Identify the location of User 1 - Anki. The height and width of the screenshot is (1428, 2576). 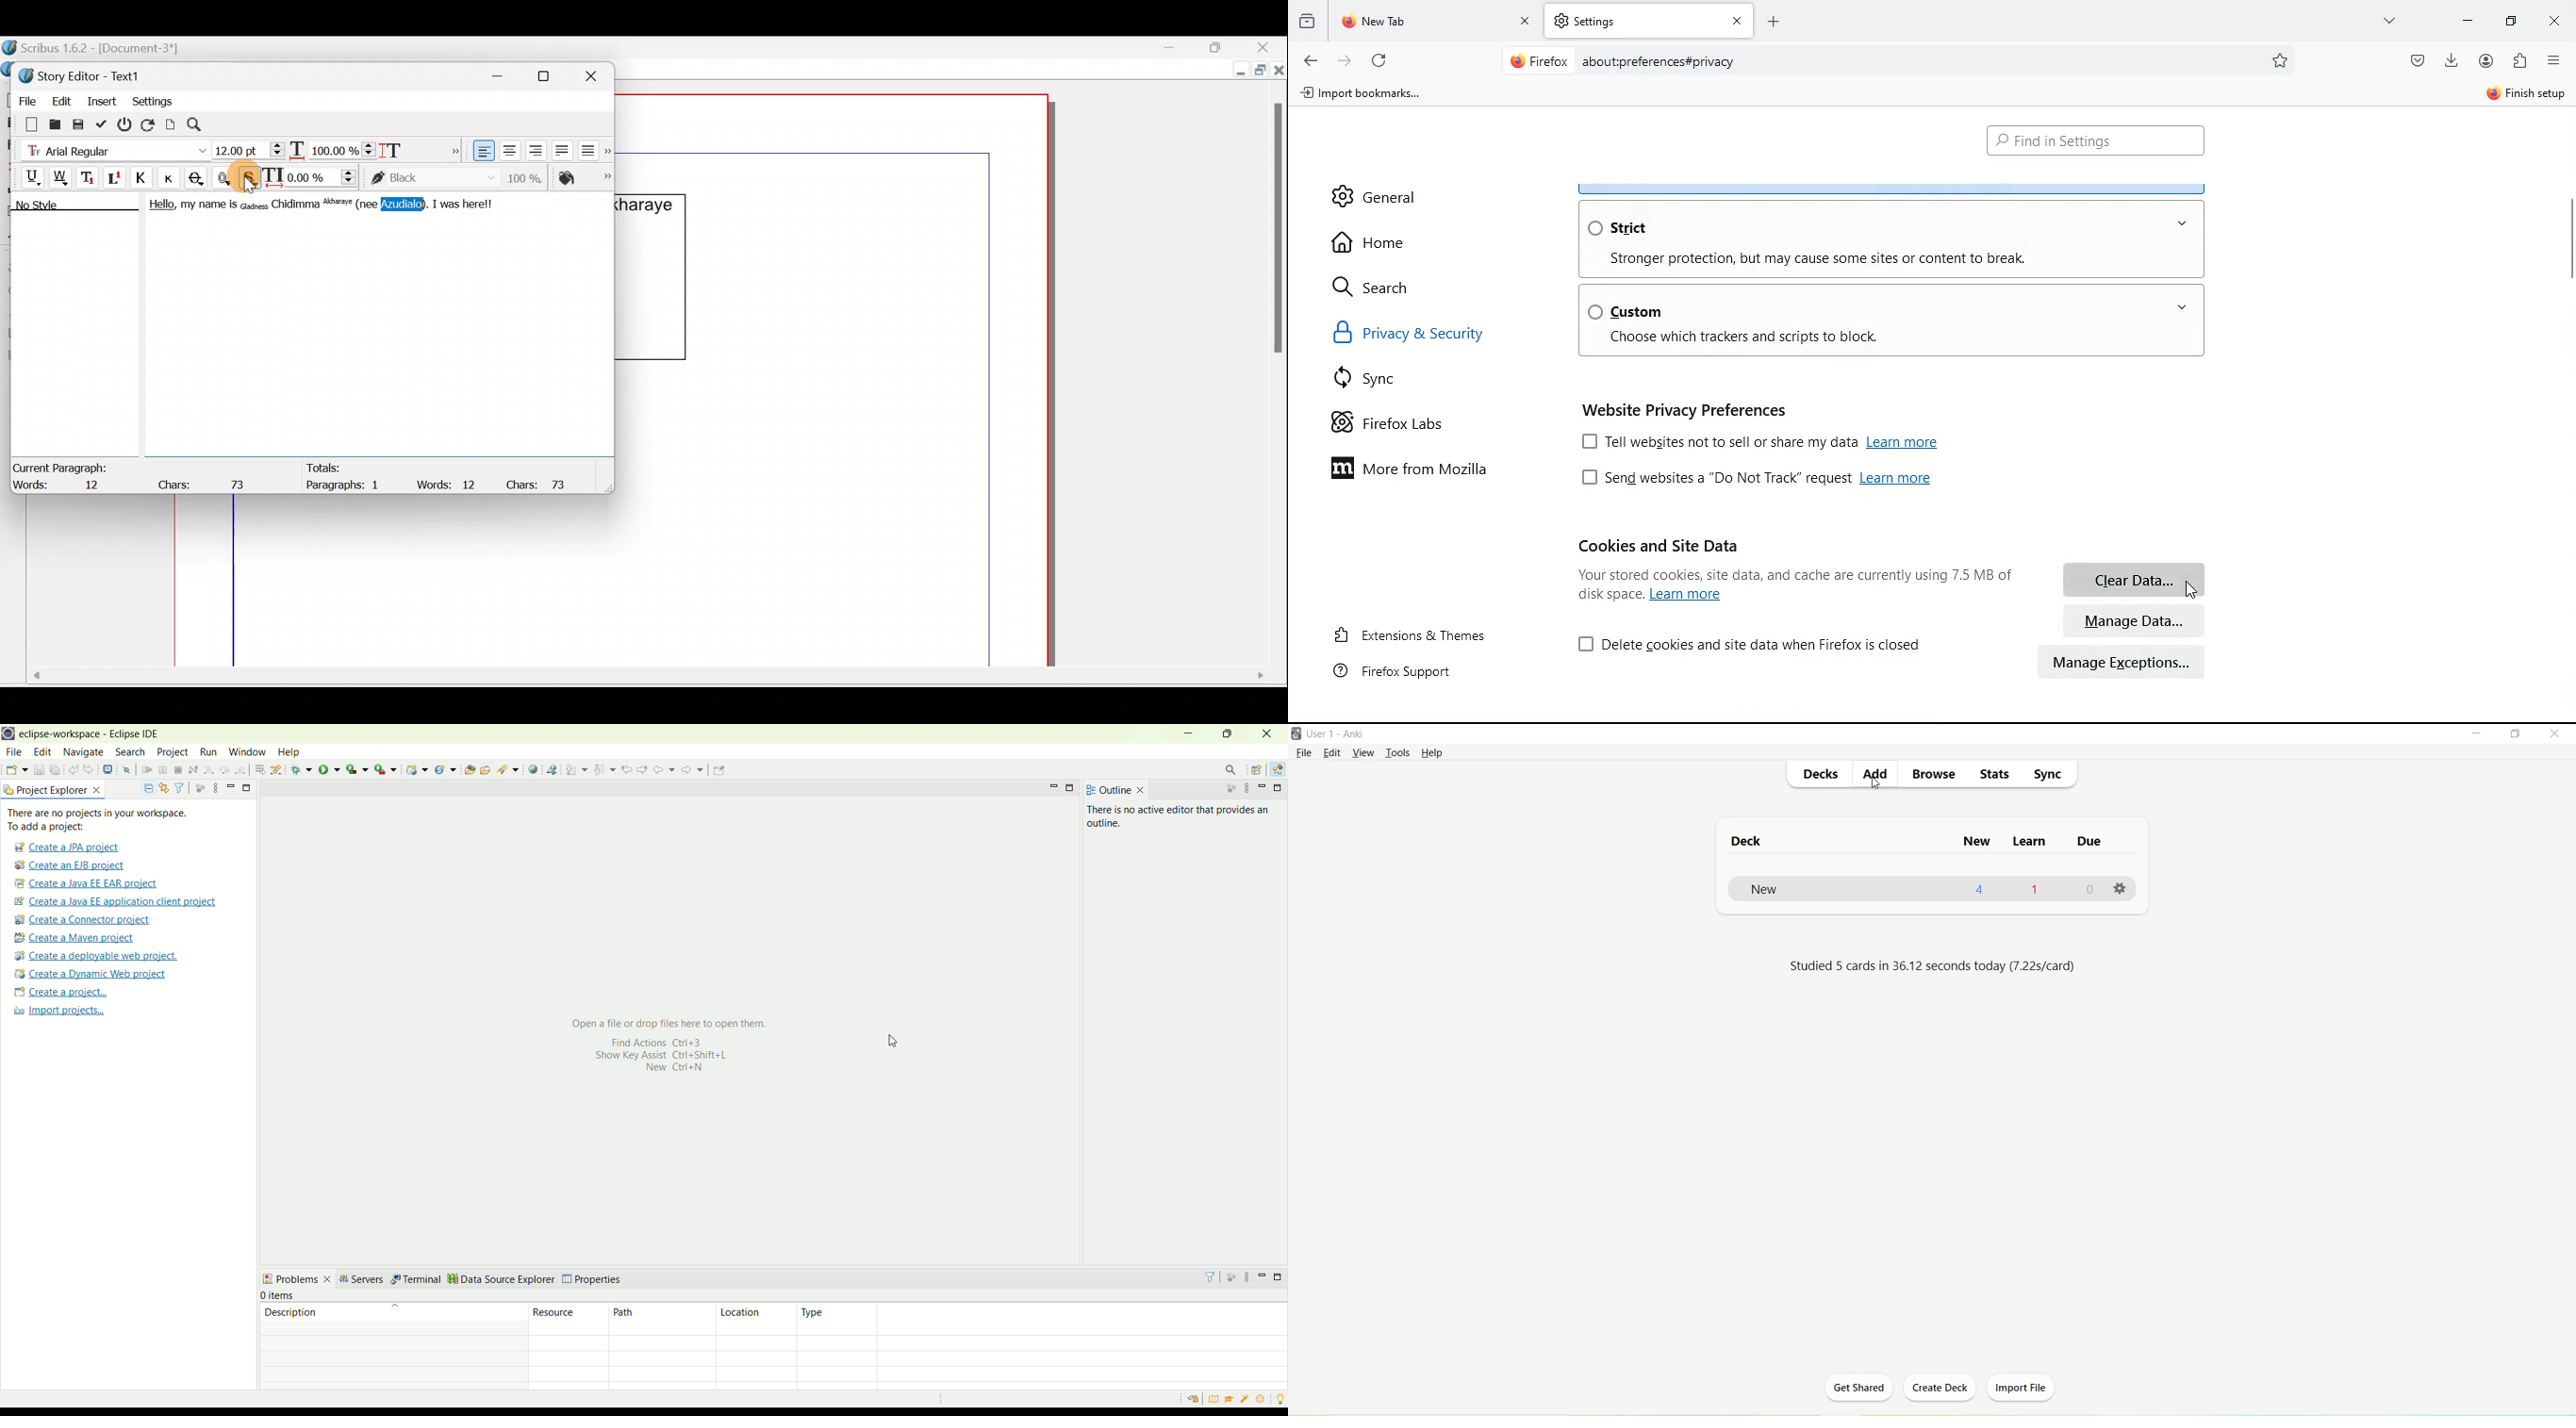
(1337, 733).